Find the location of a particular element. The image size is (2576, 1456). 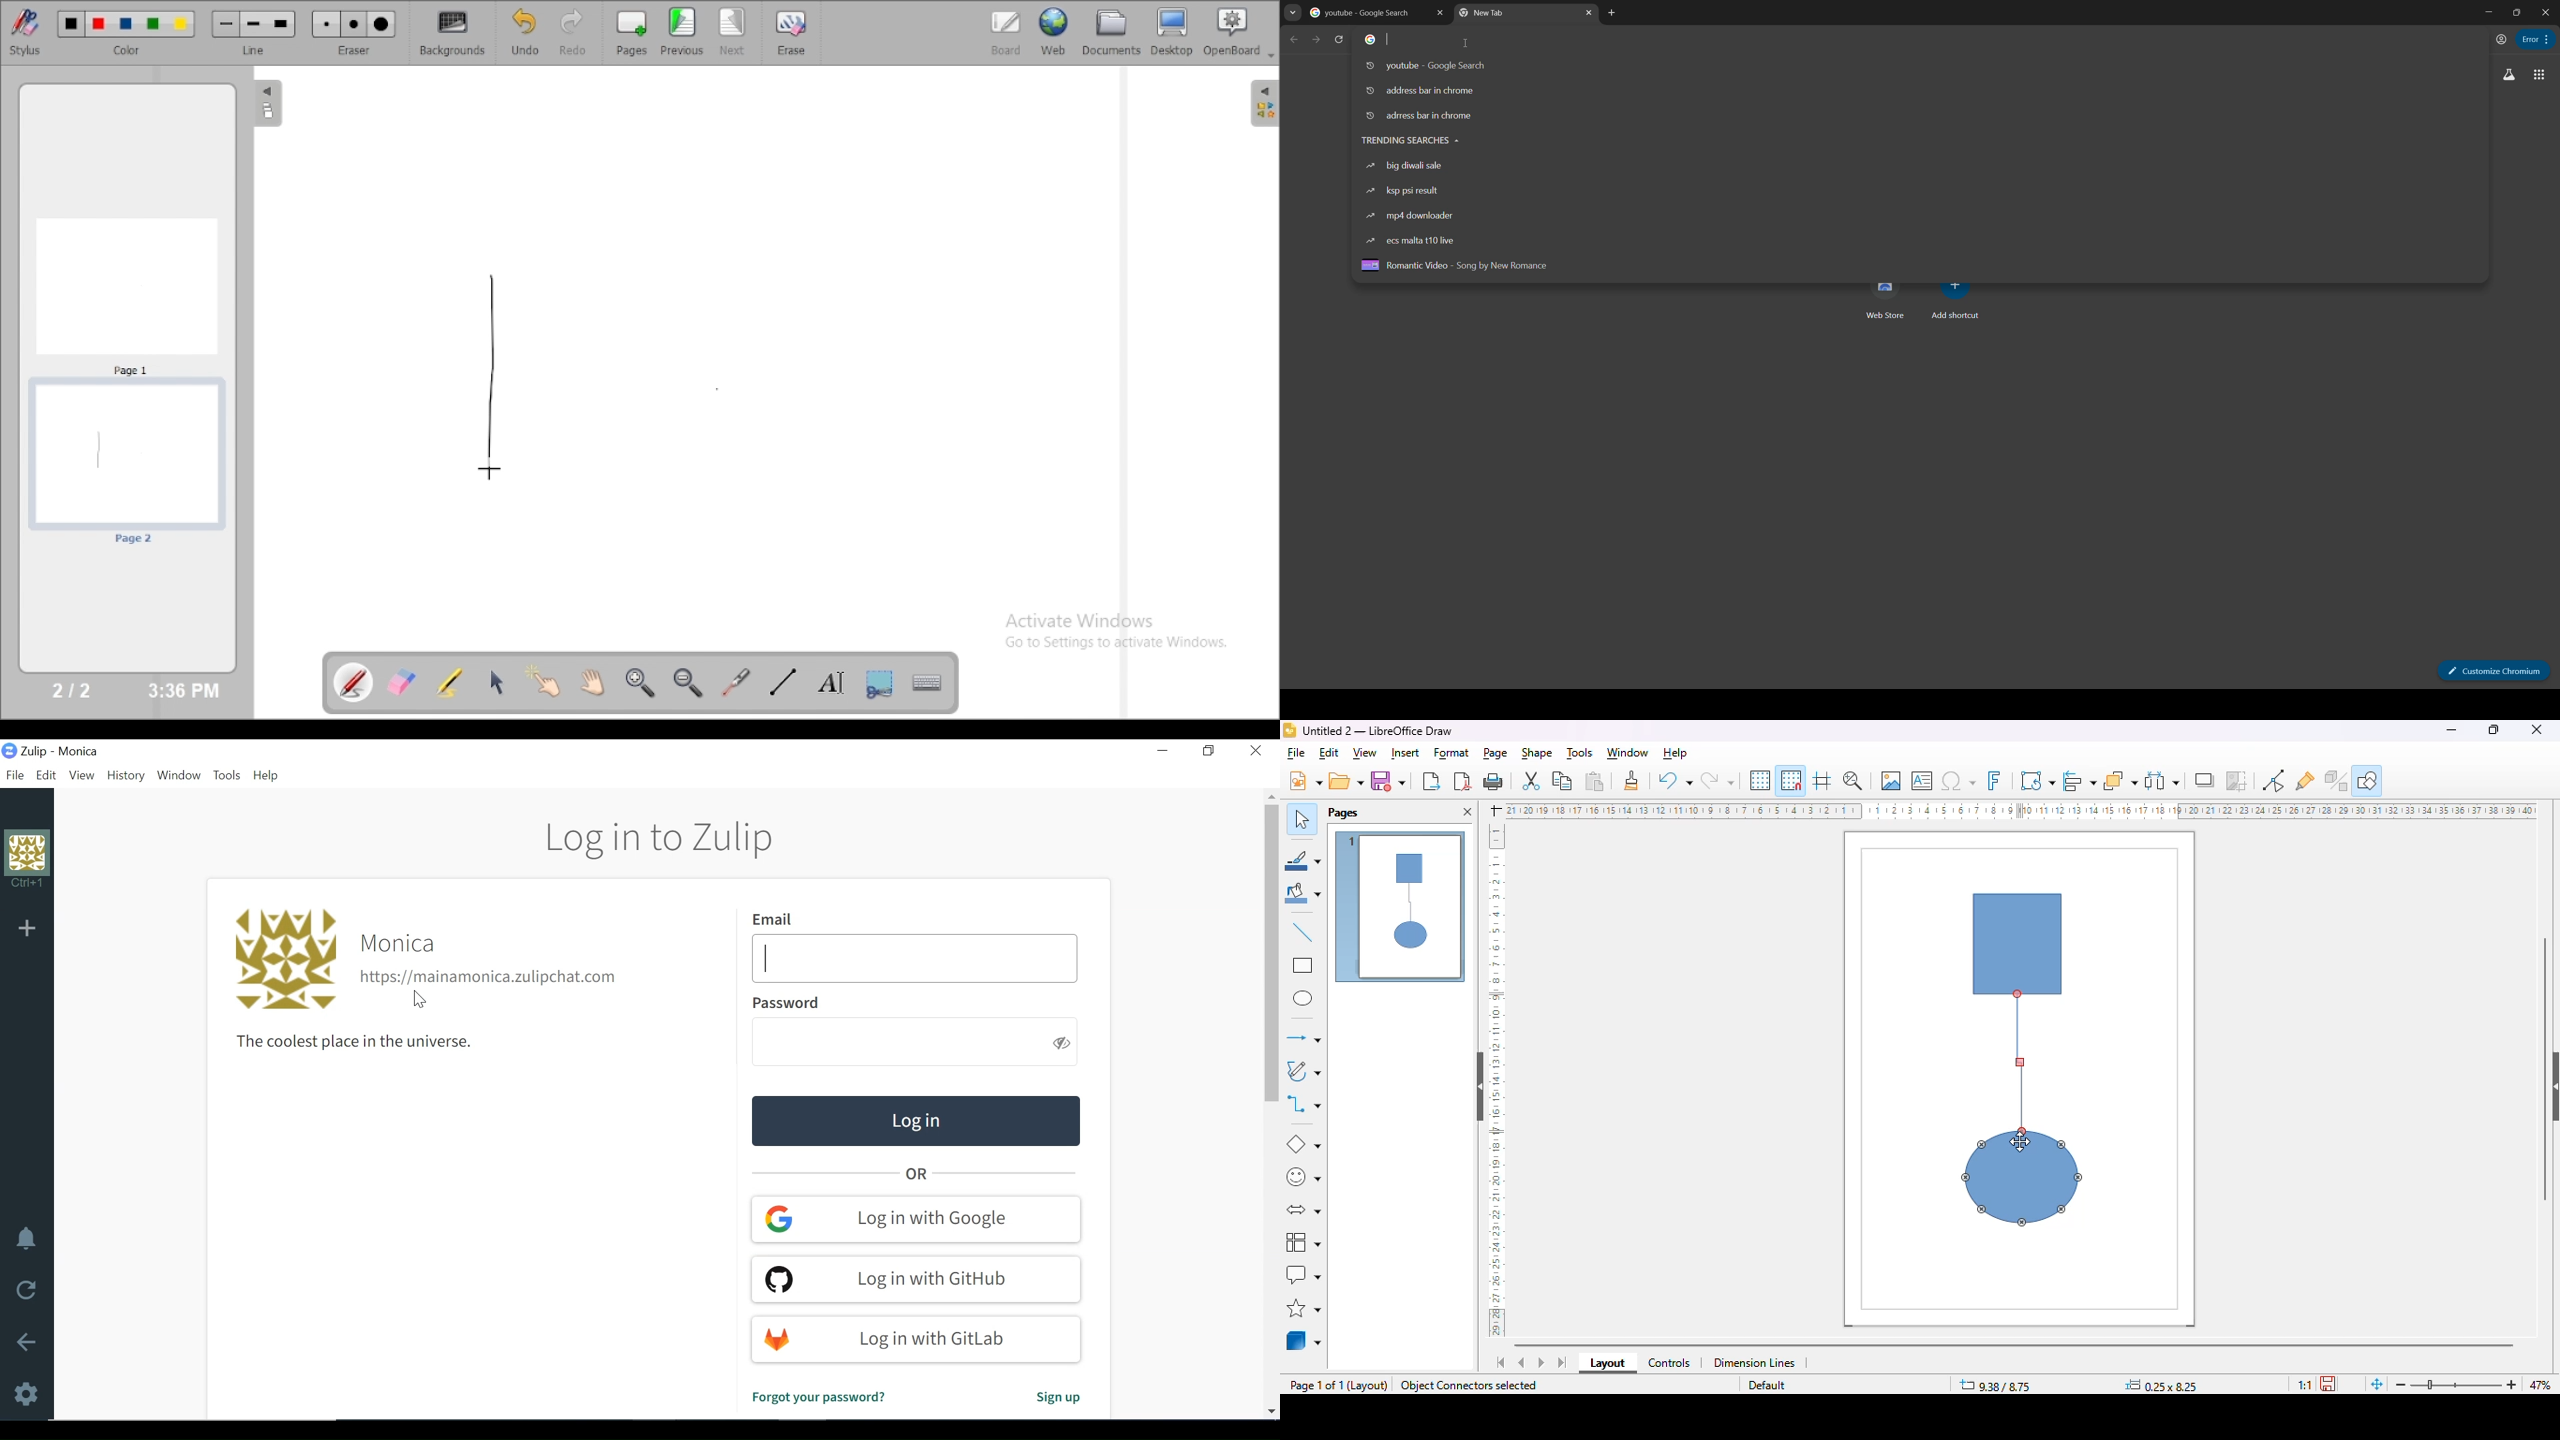

Restore is located at coordinates (1207, 750).